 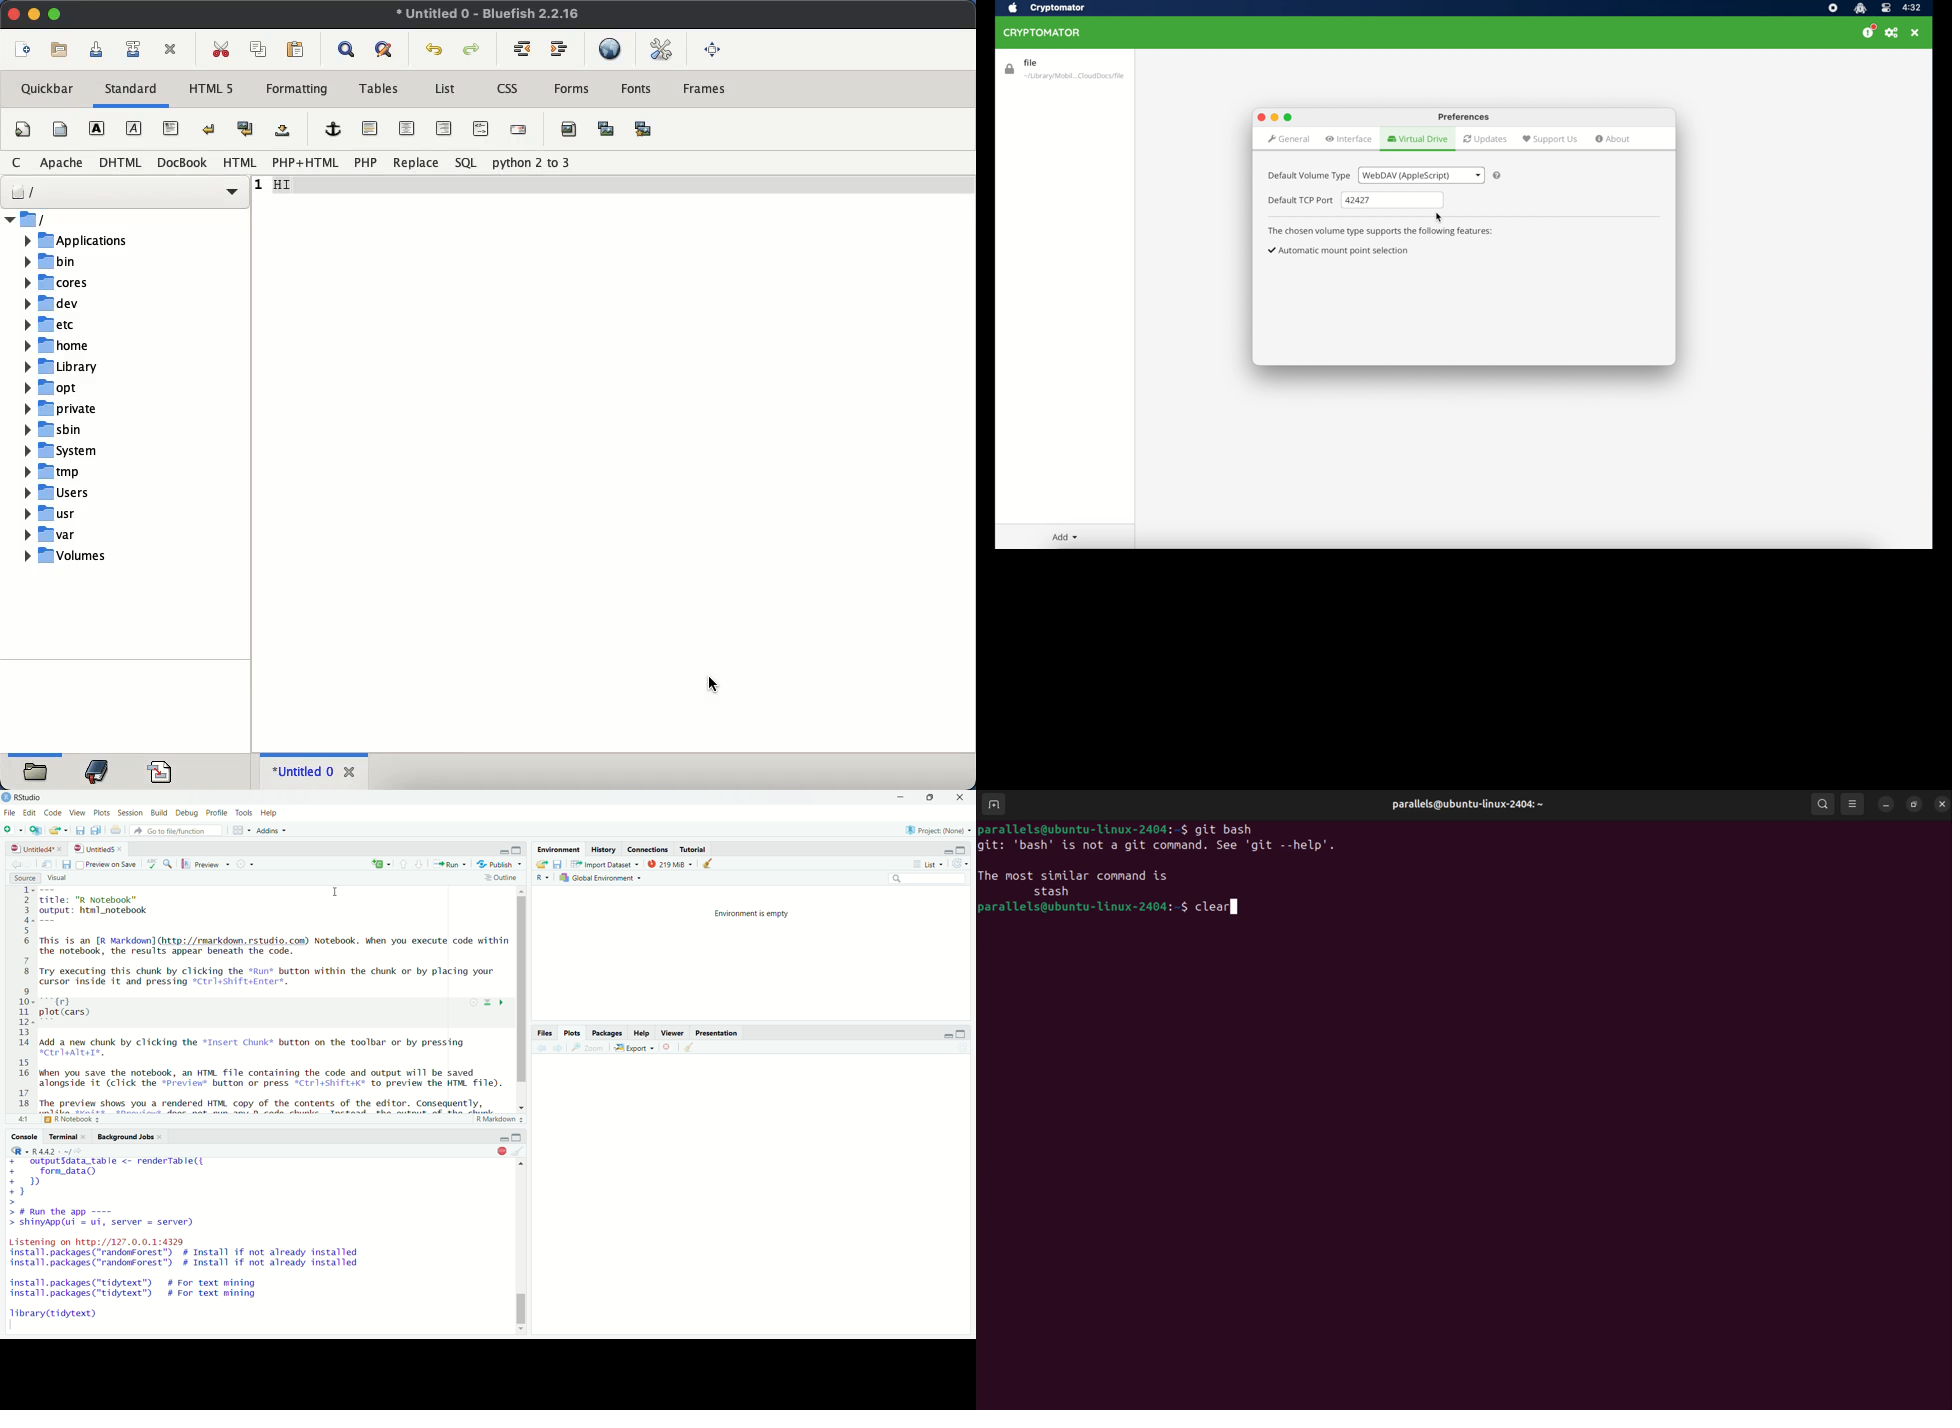 What do you see at coordinates (37, 848) in the screenshot?
I see `Untitled4*` at bounding box center [37, 848].